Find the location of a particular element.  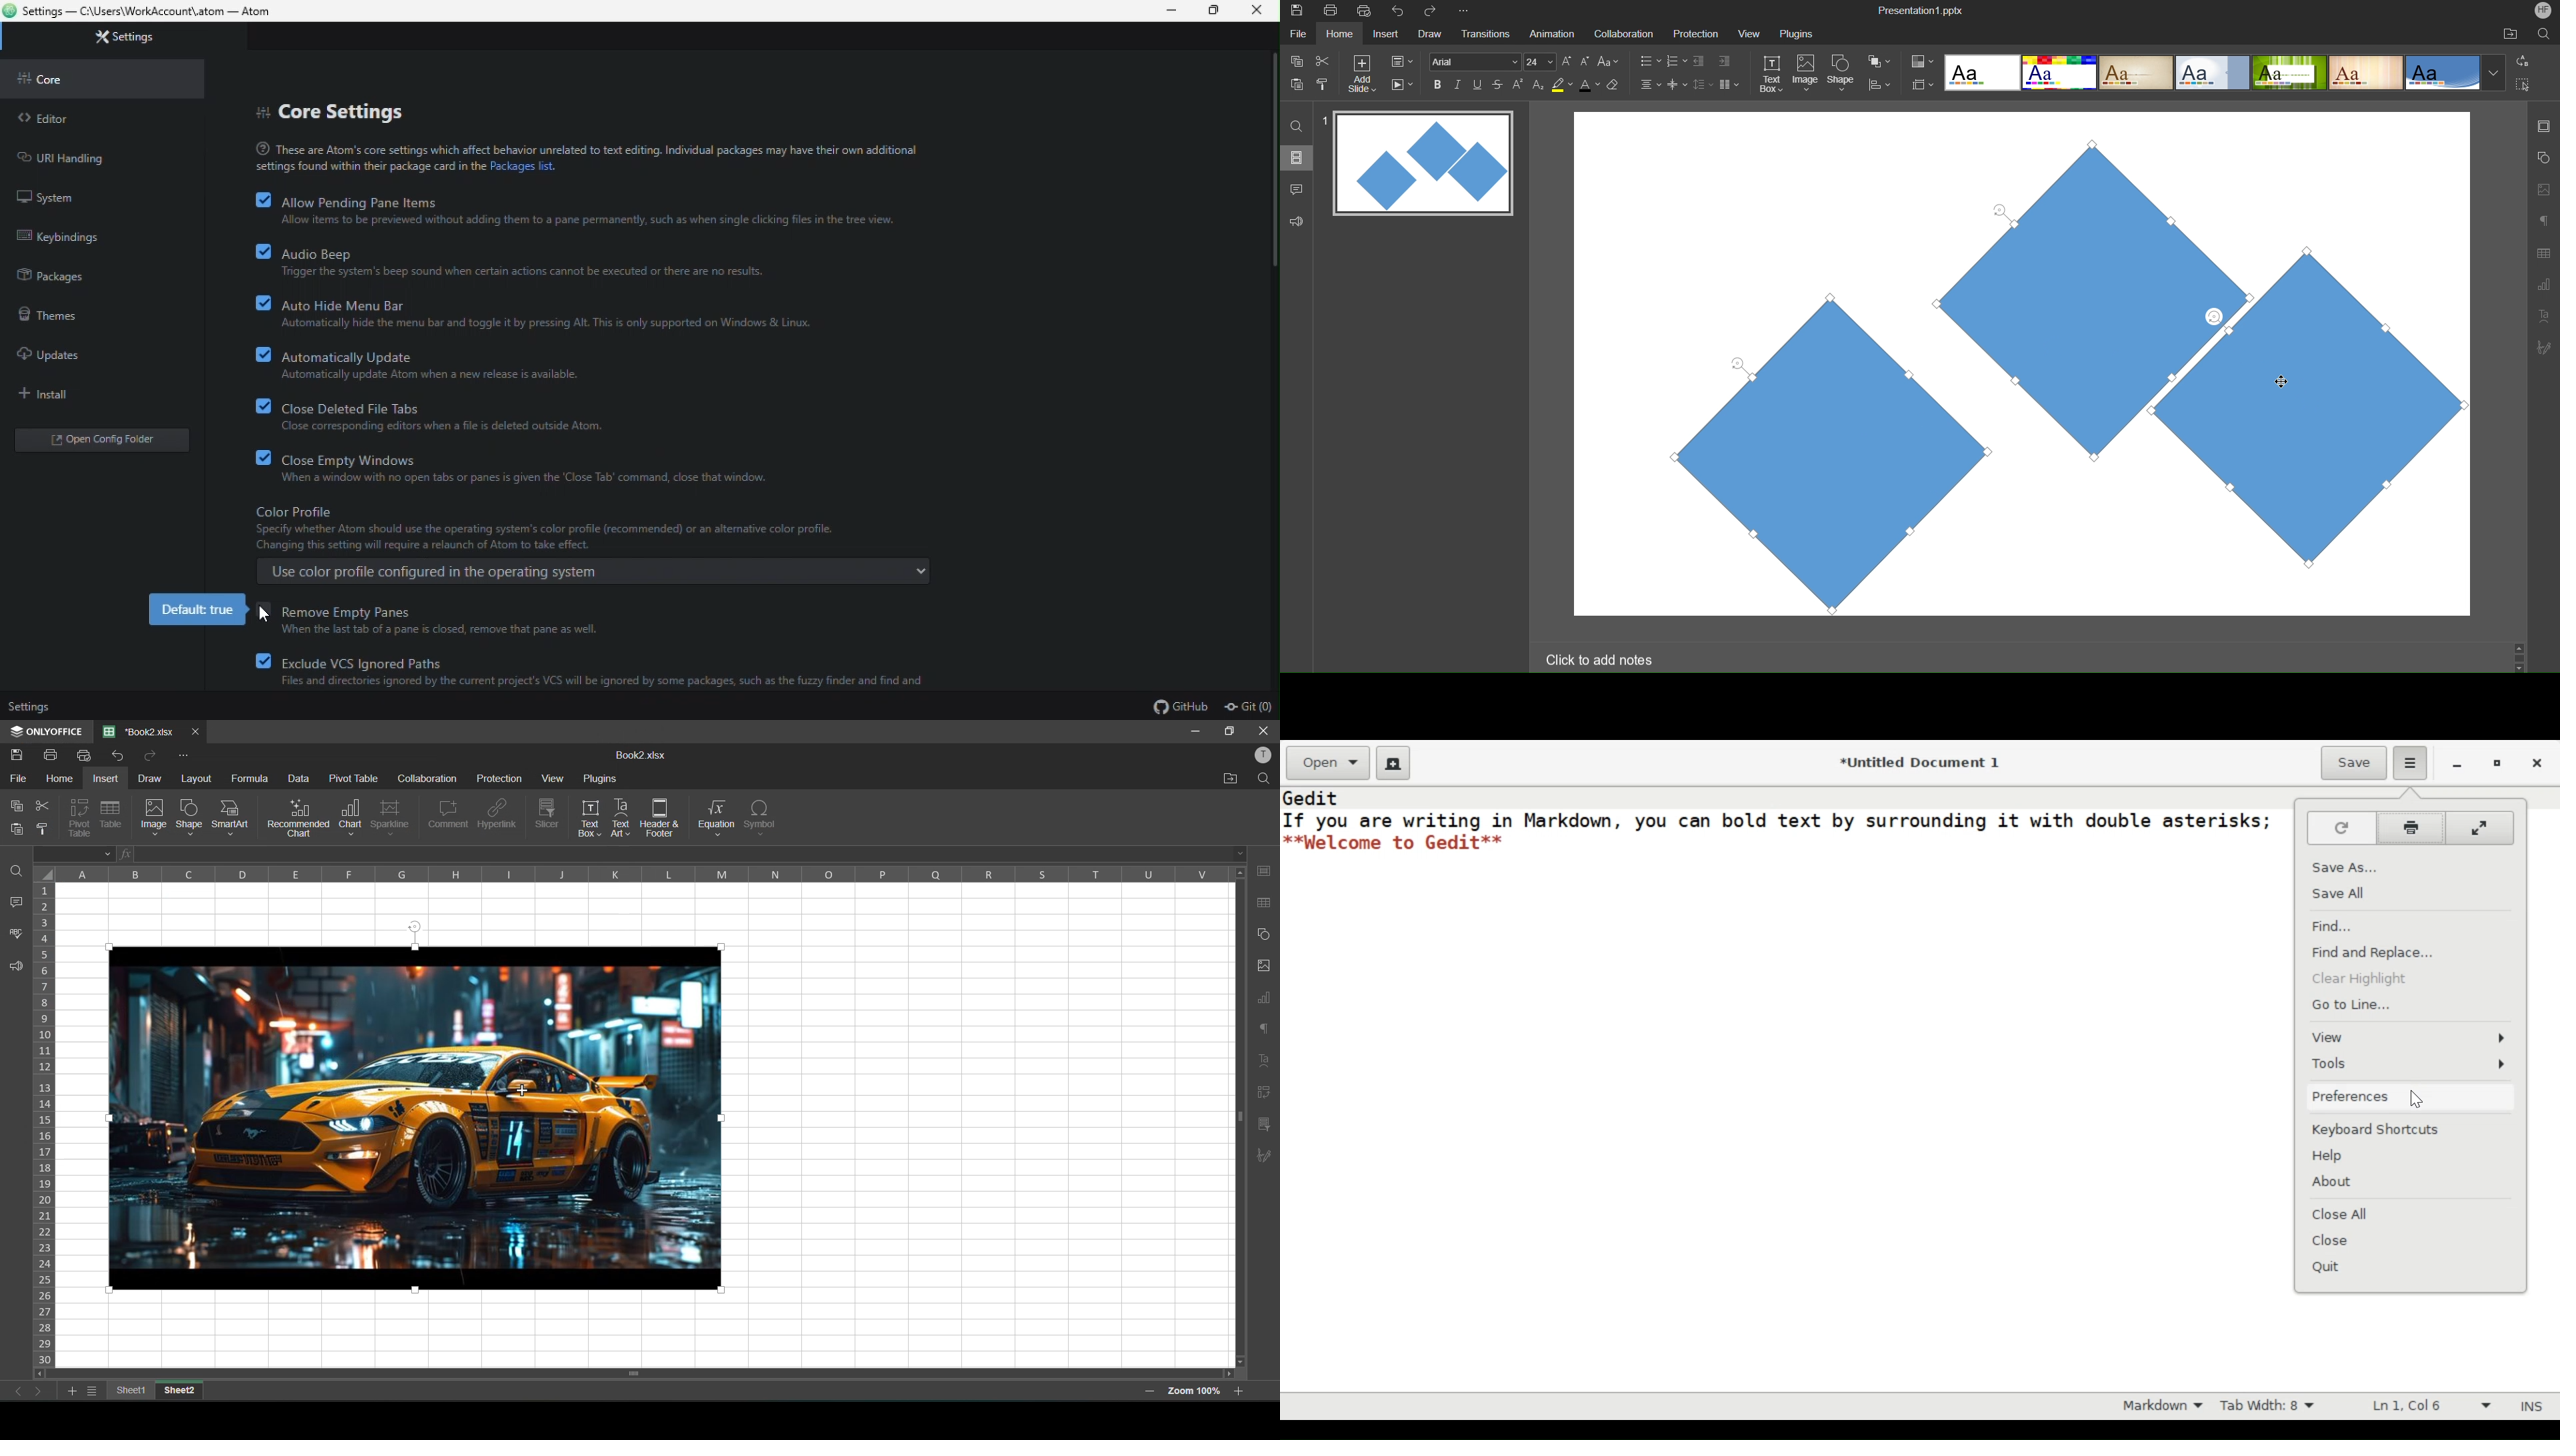

updates is located at coordinates (55, 355).